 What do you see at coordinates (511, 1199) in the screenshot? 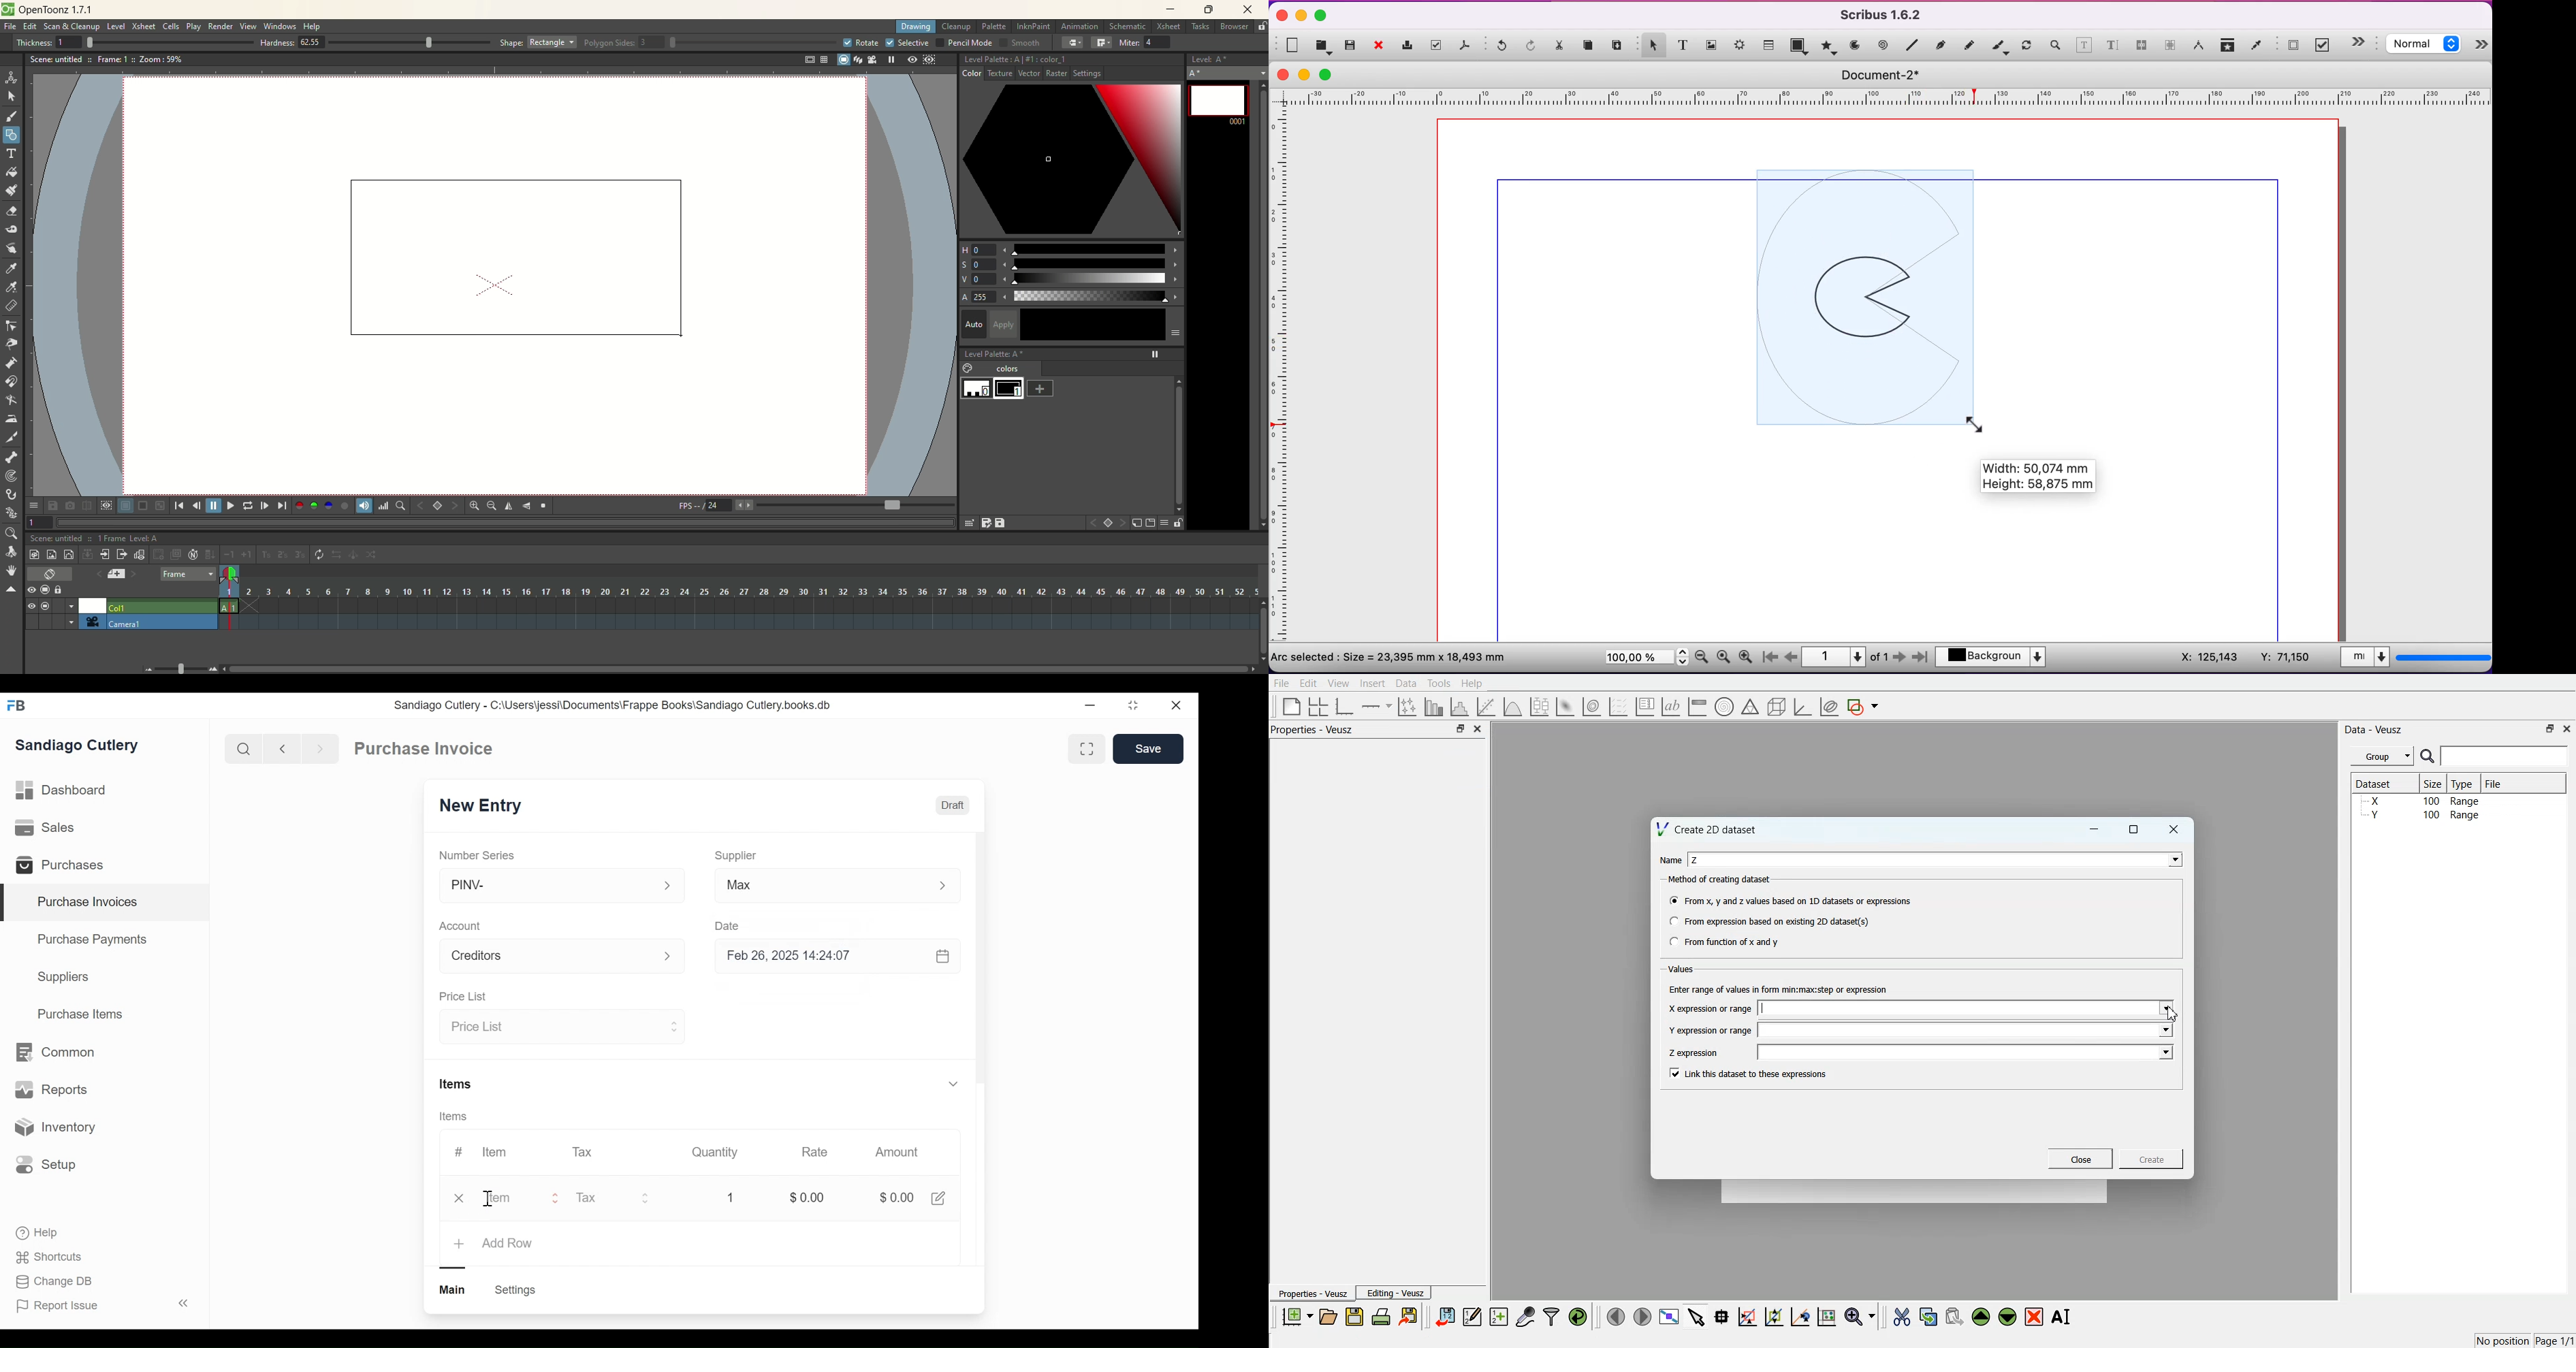
I see `Item` at bounding box center [511, 1199].